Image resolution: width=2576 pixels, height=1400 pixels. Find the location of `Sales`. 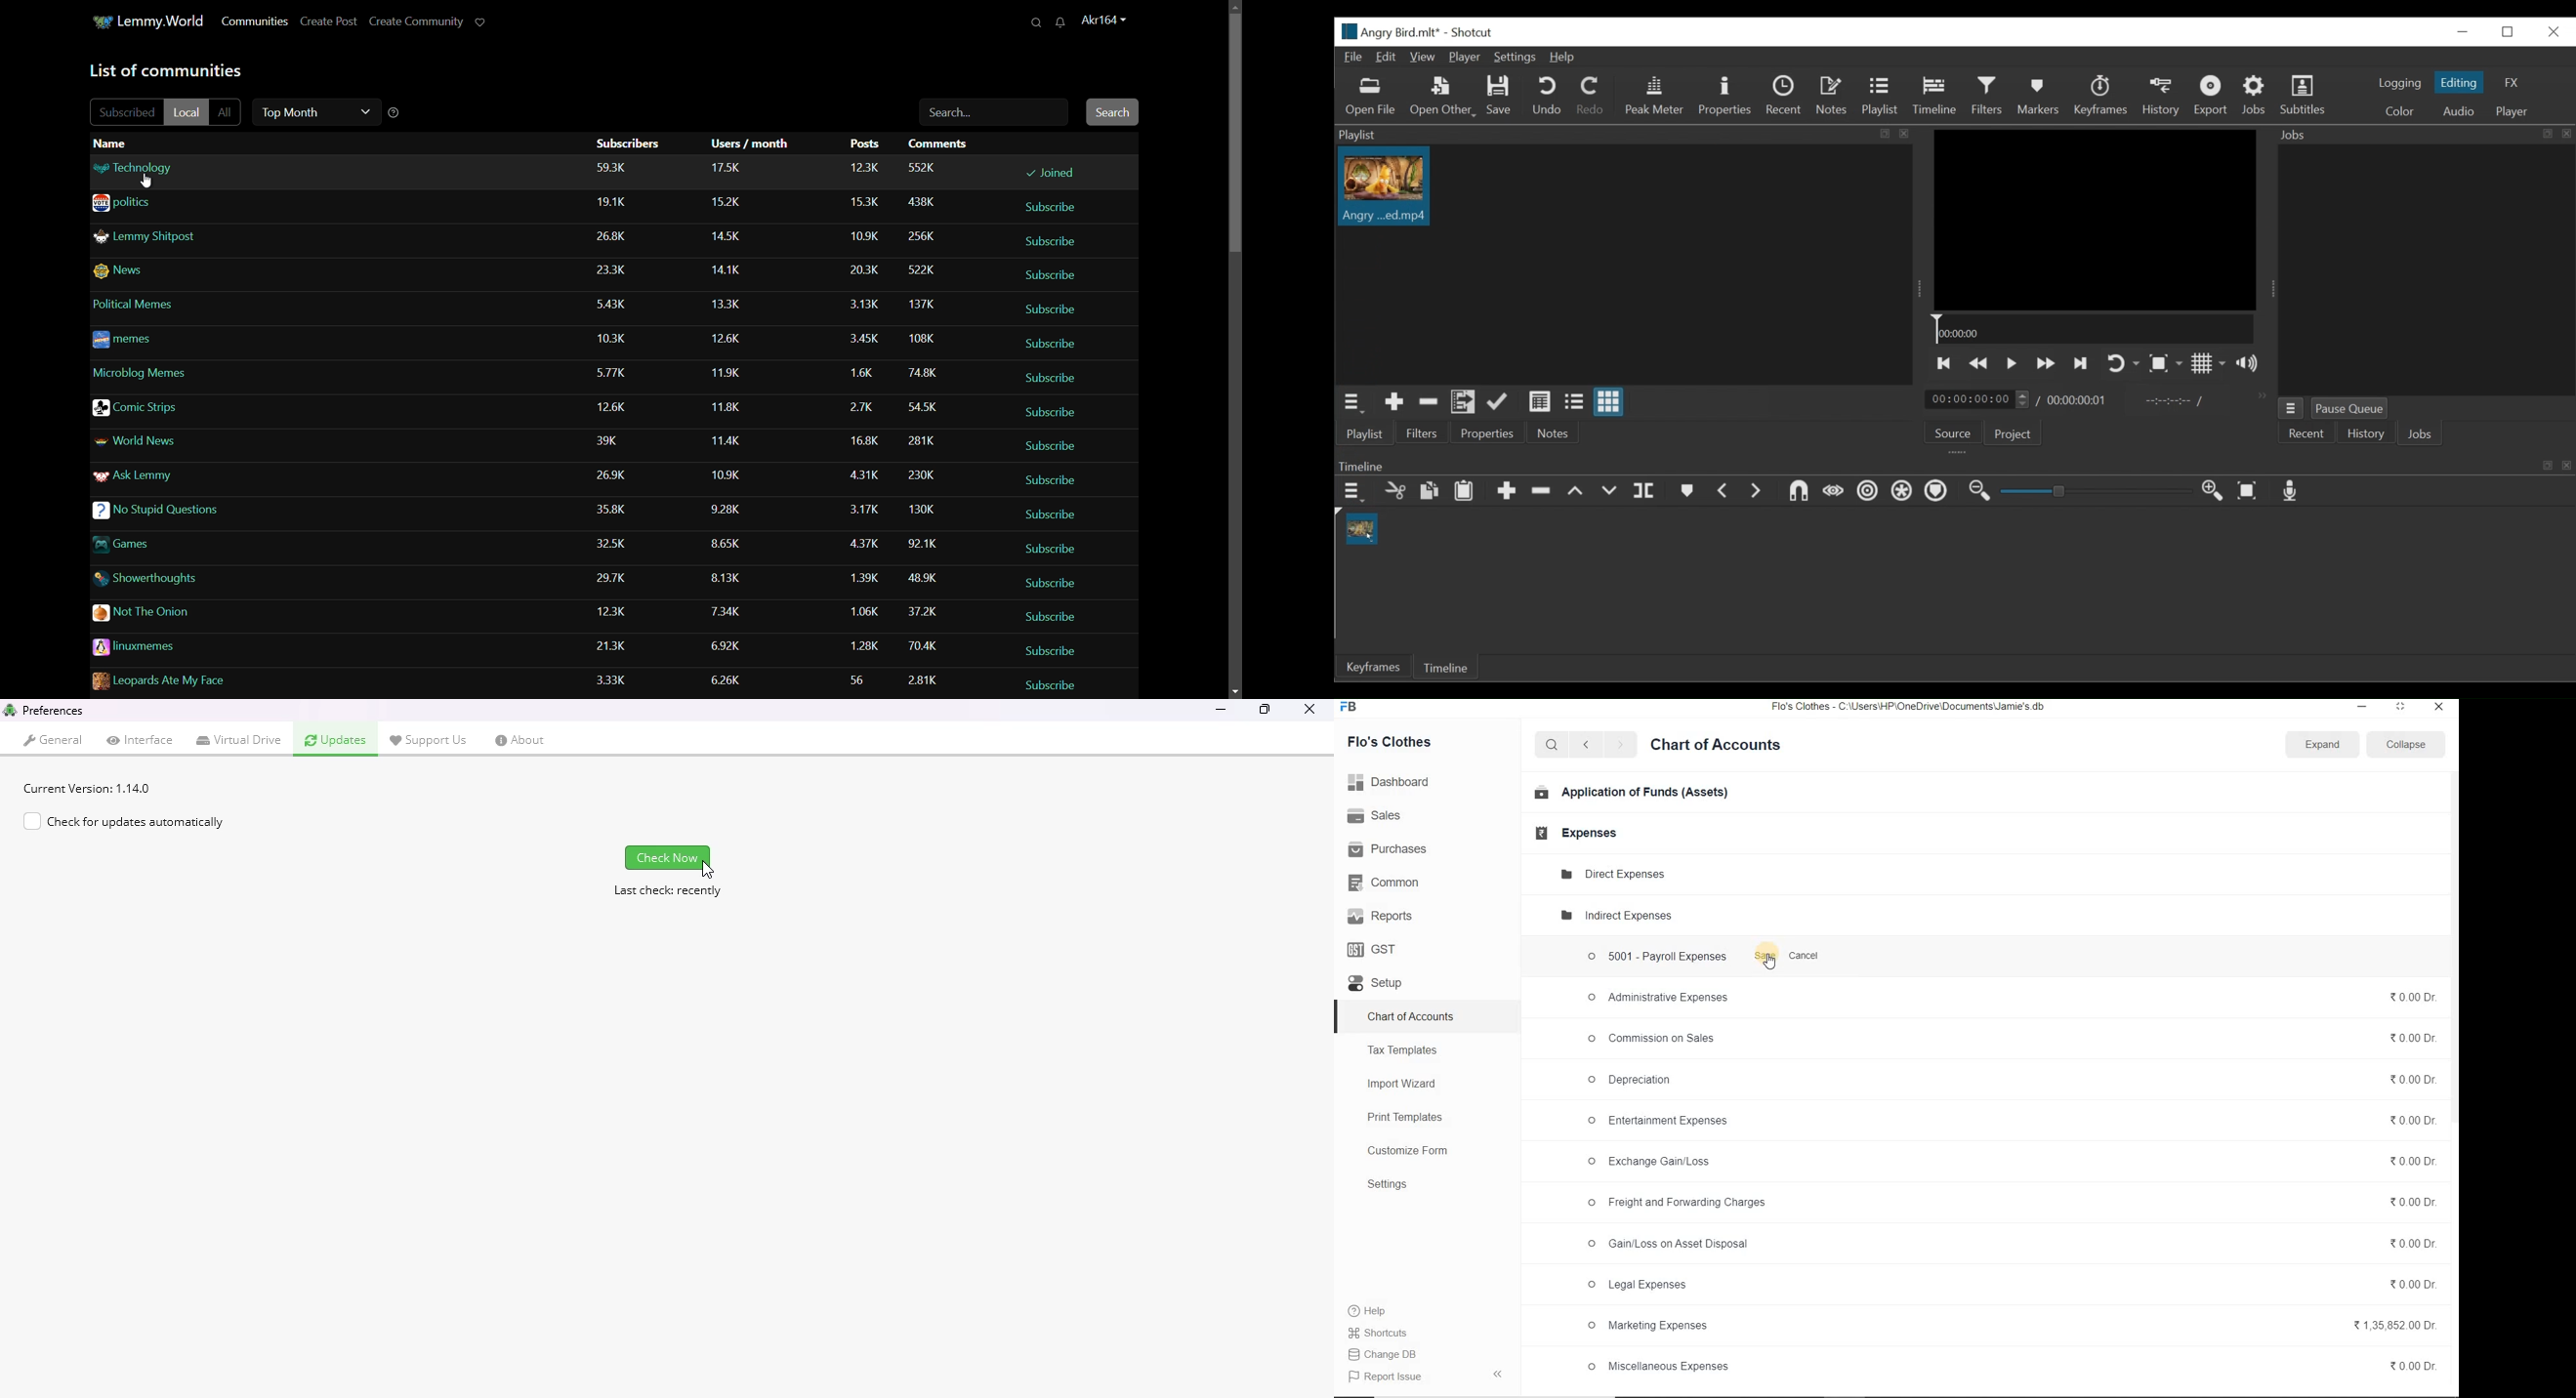

Sales is located at coordinates (1377, 816).